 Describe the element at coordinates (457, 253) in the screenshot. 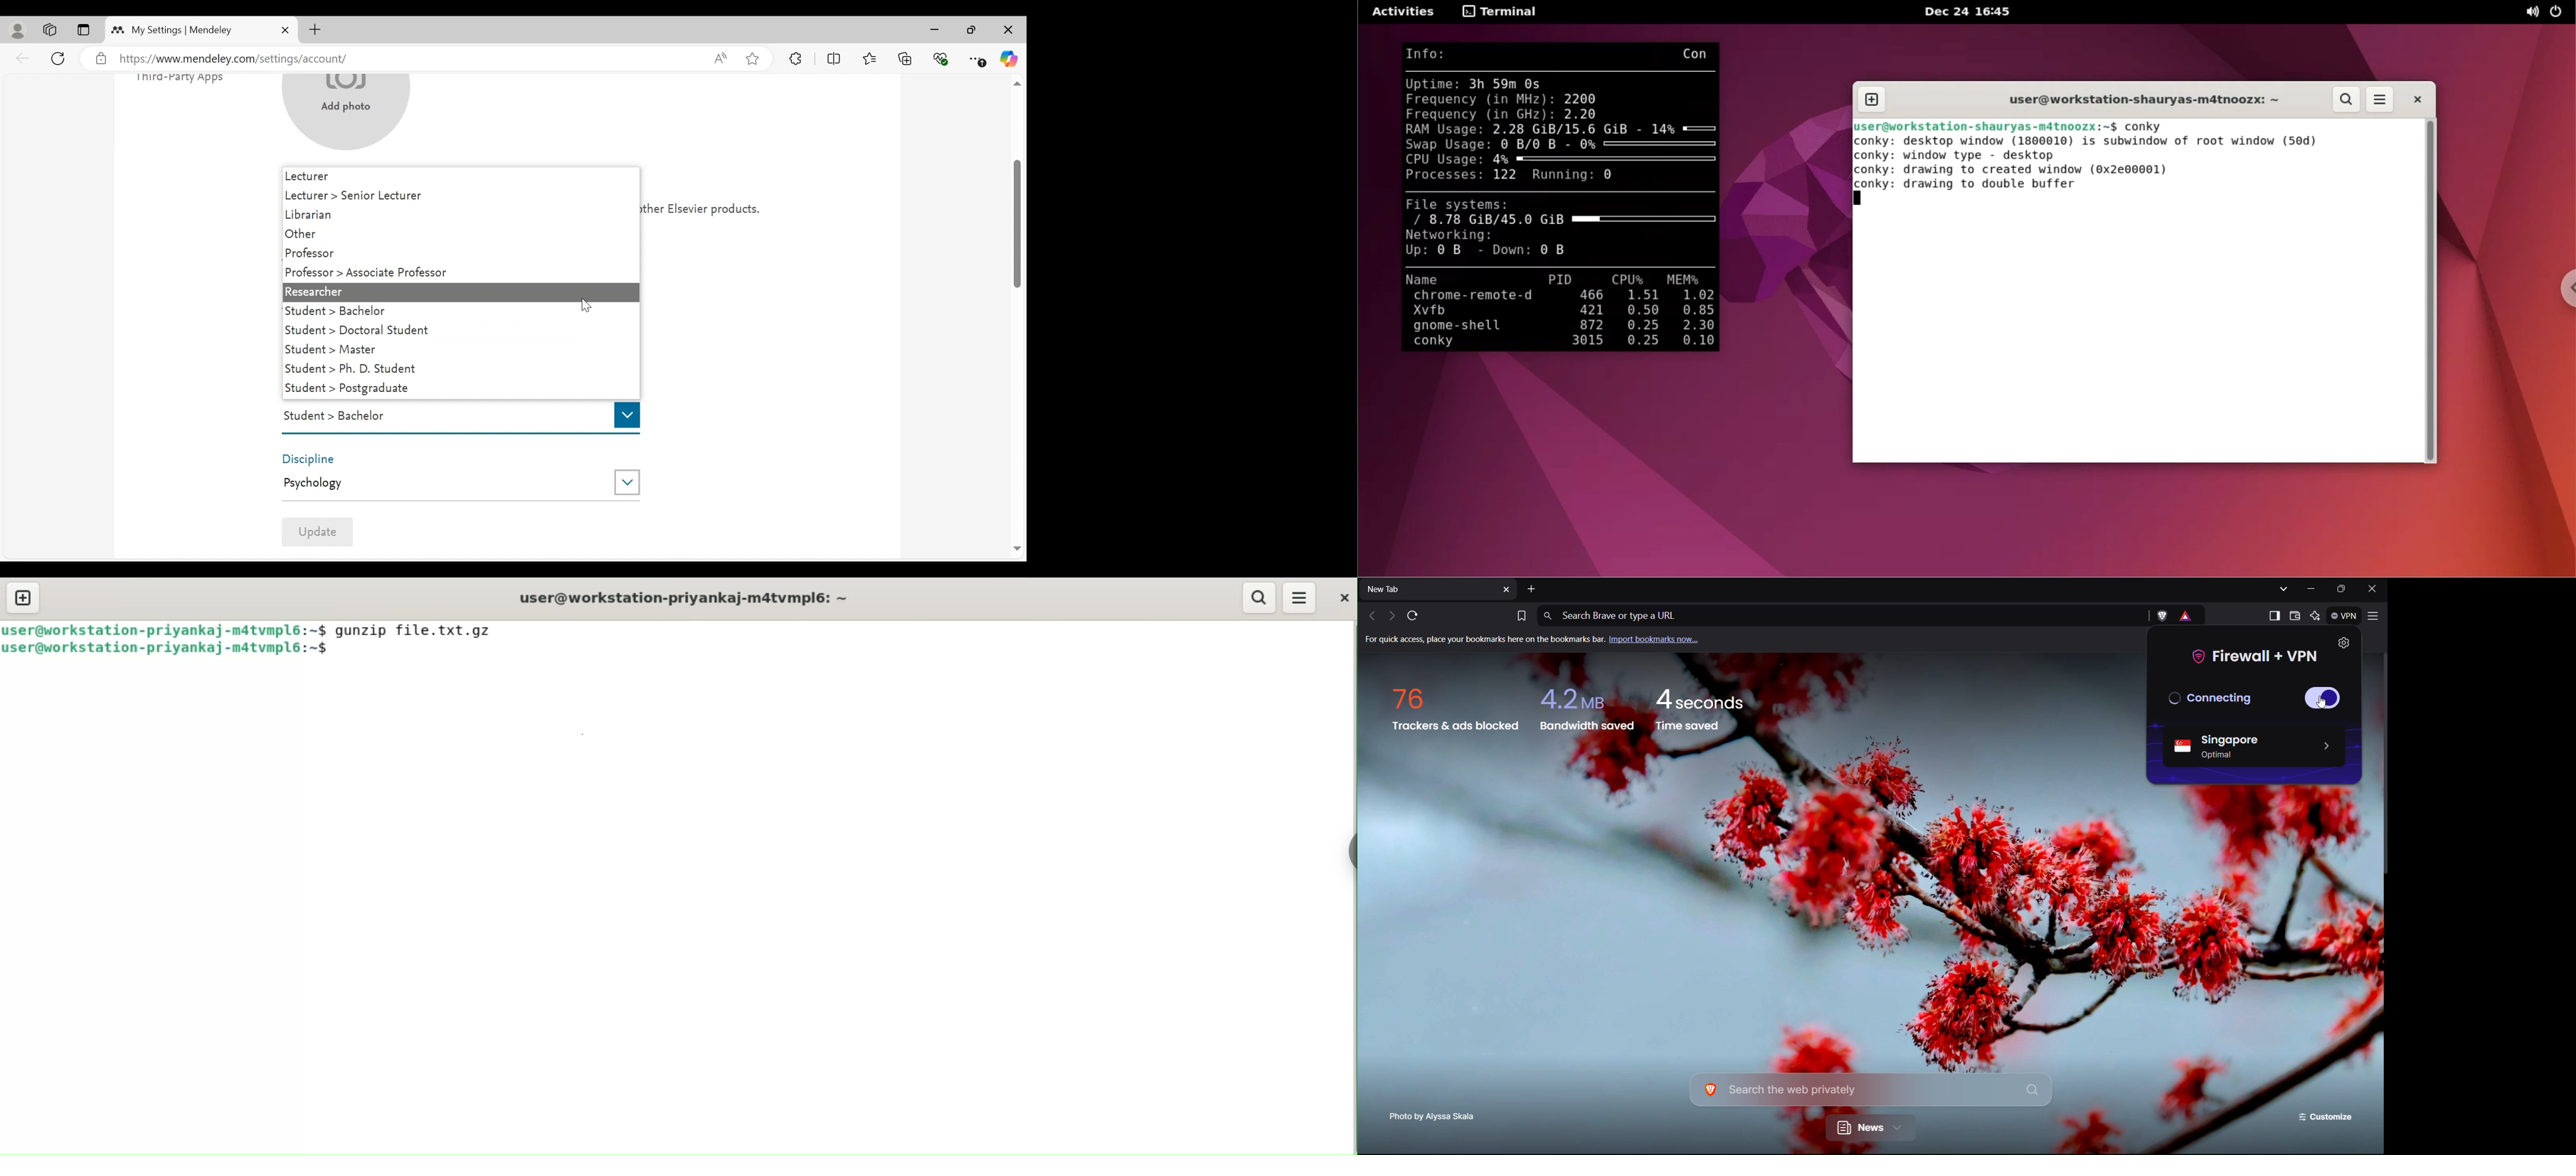

I see `Professor` at that location.